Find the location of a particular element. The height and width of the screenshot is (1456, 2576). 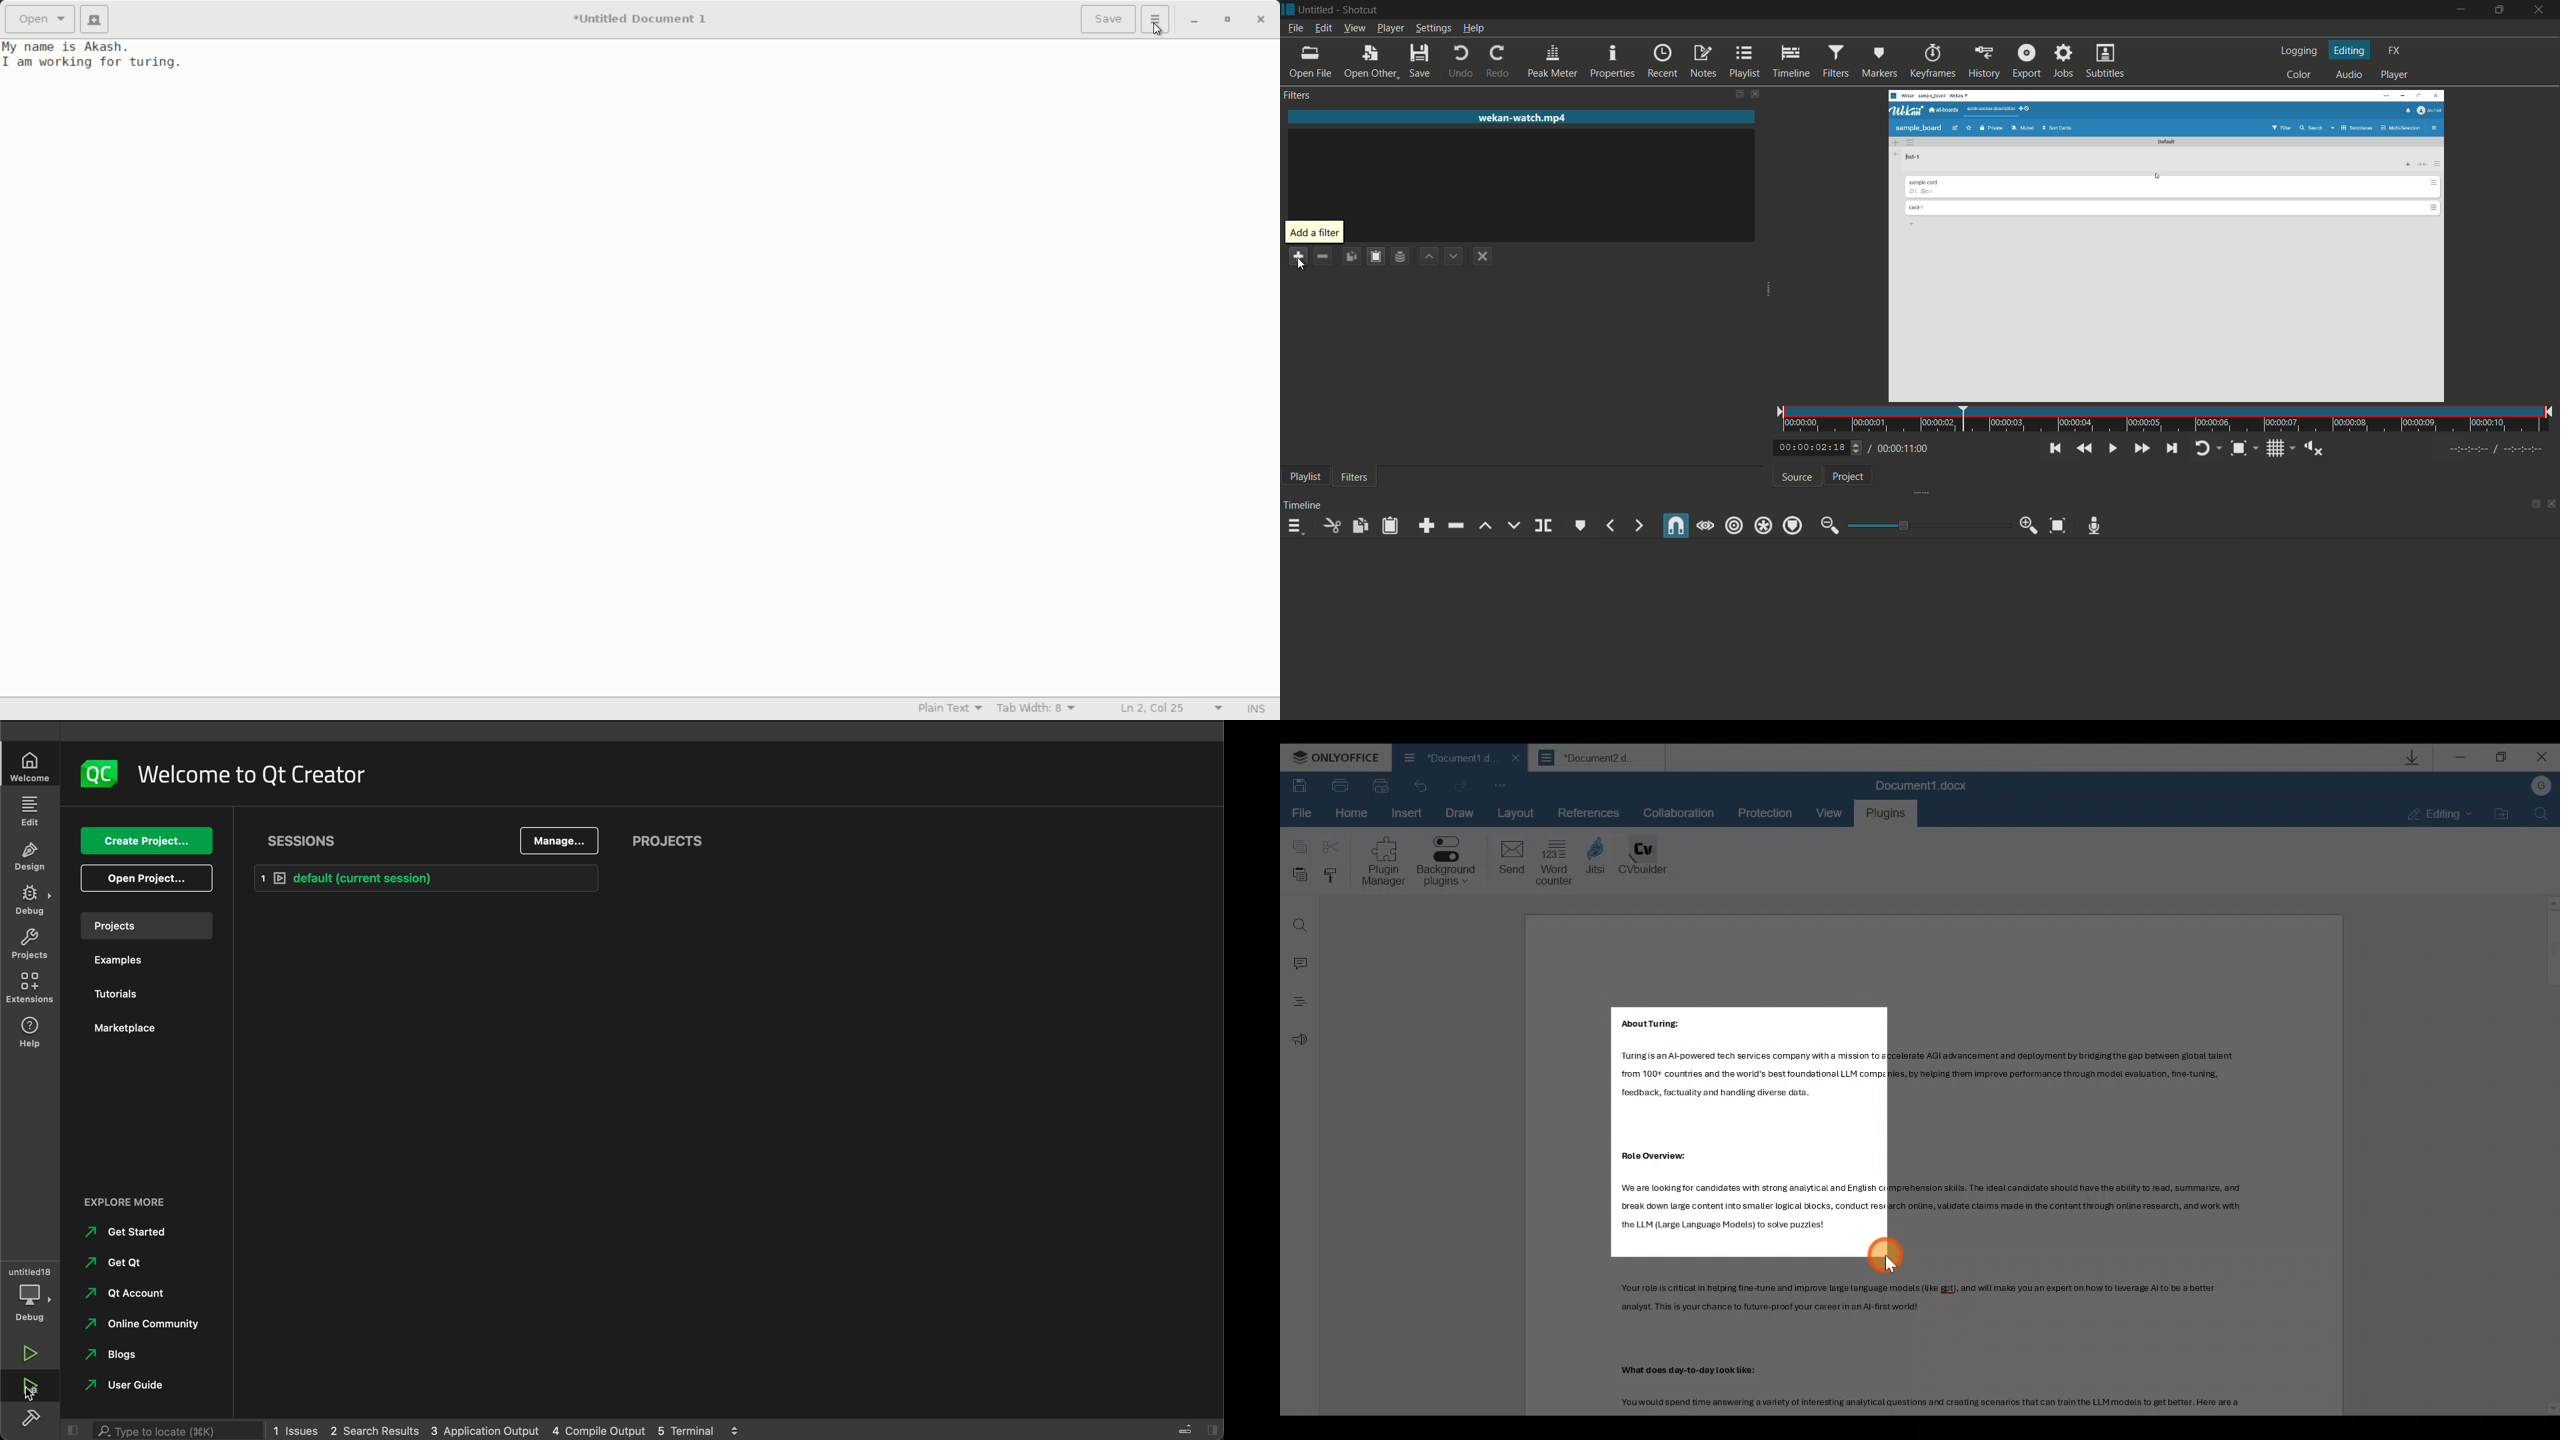

time is located at coordinates (2171, 420).